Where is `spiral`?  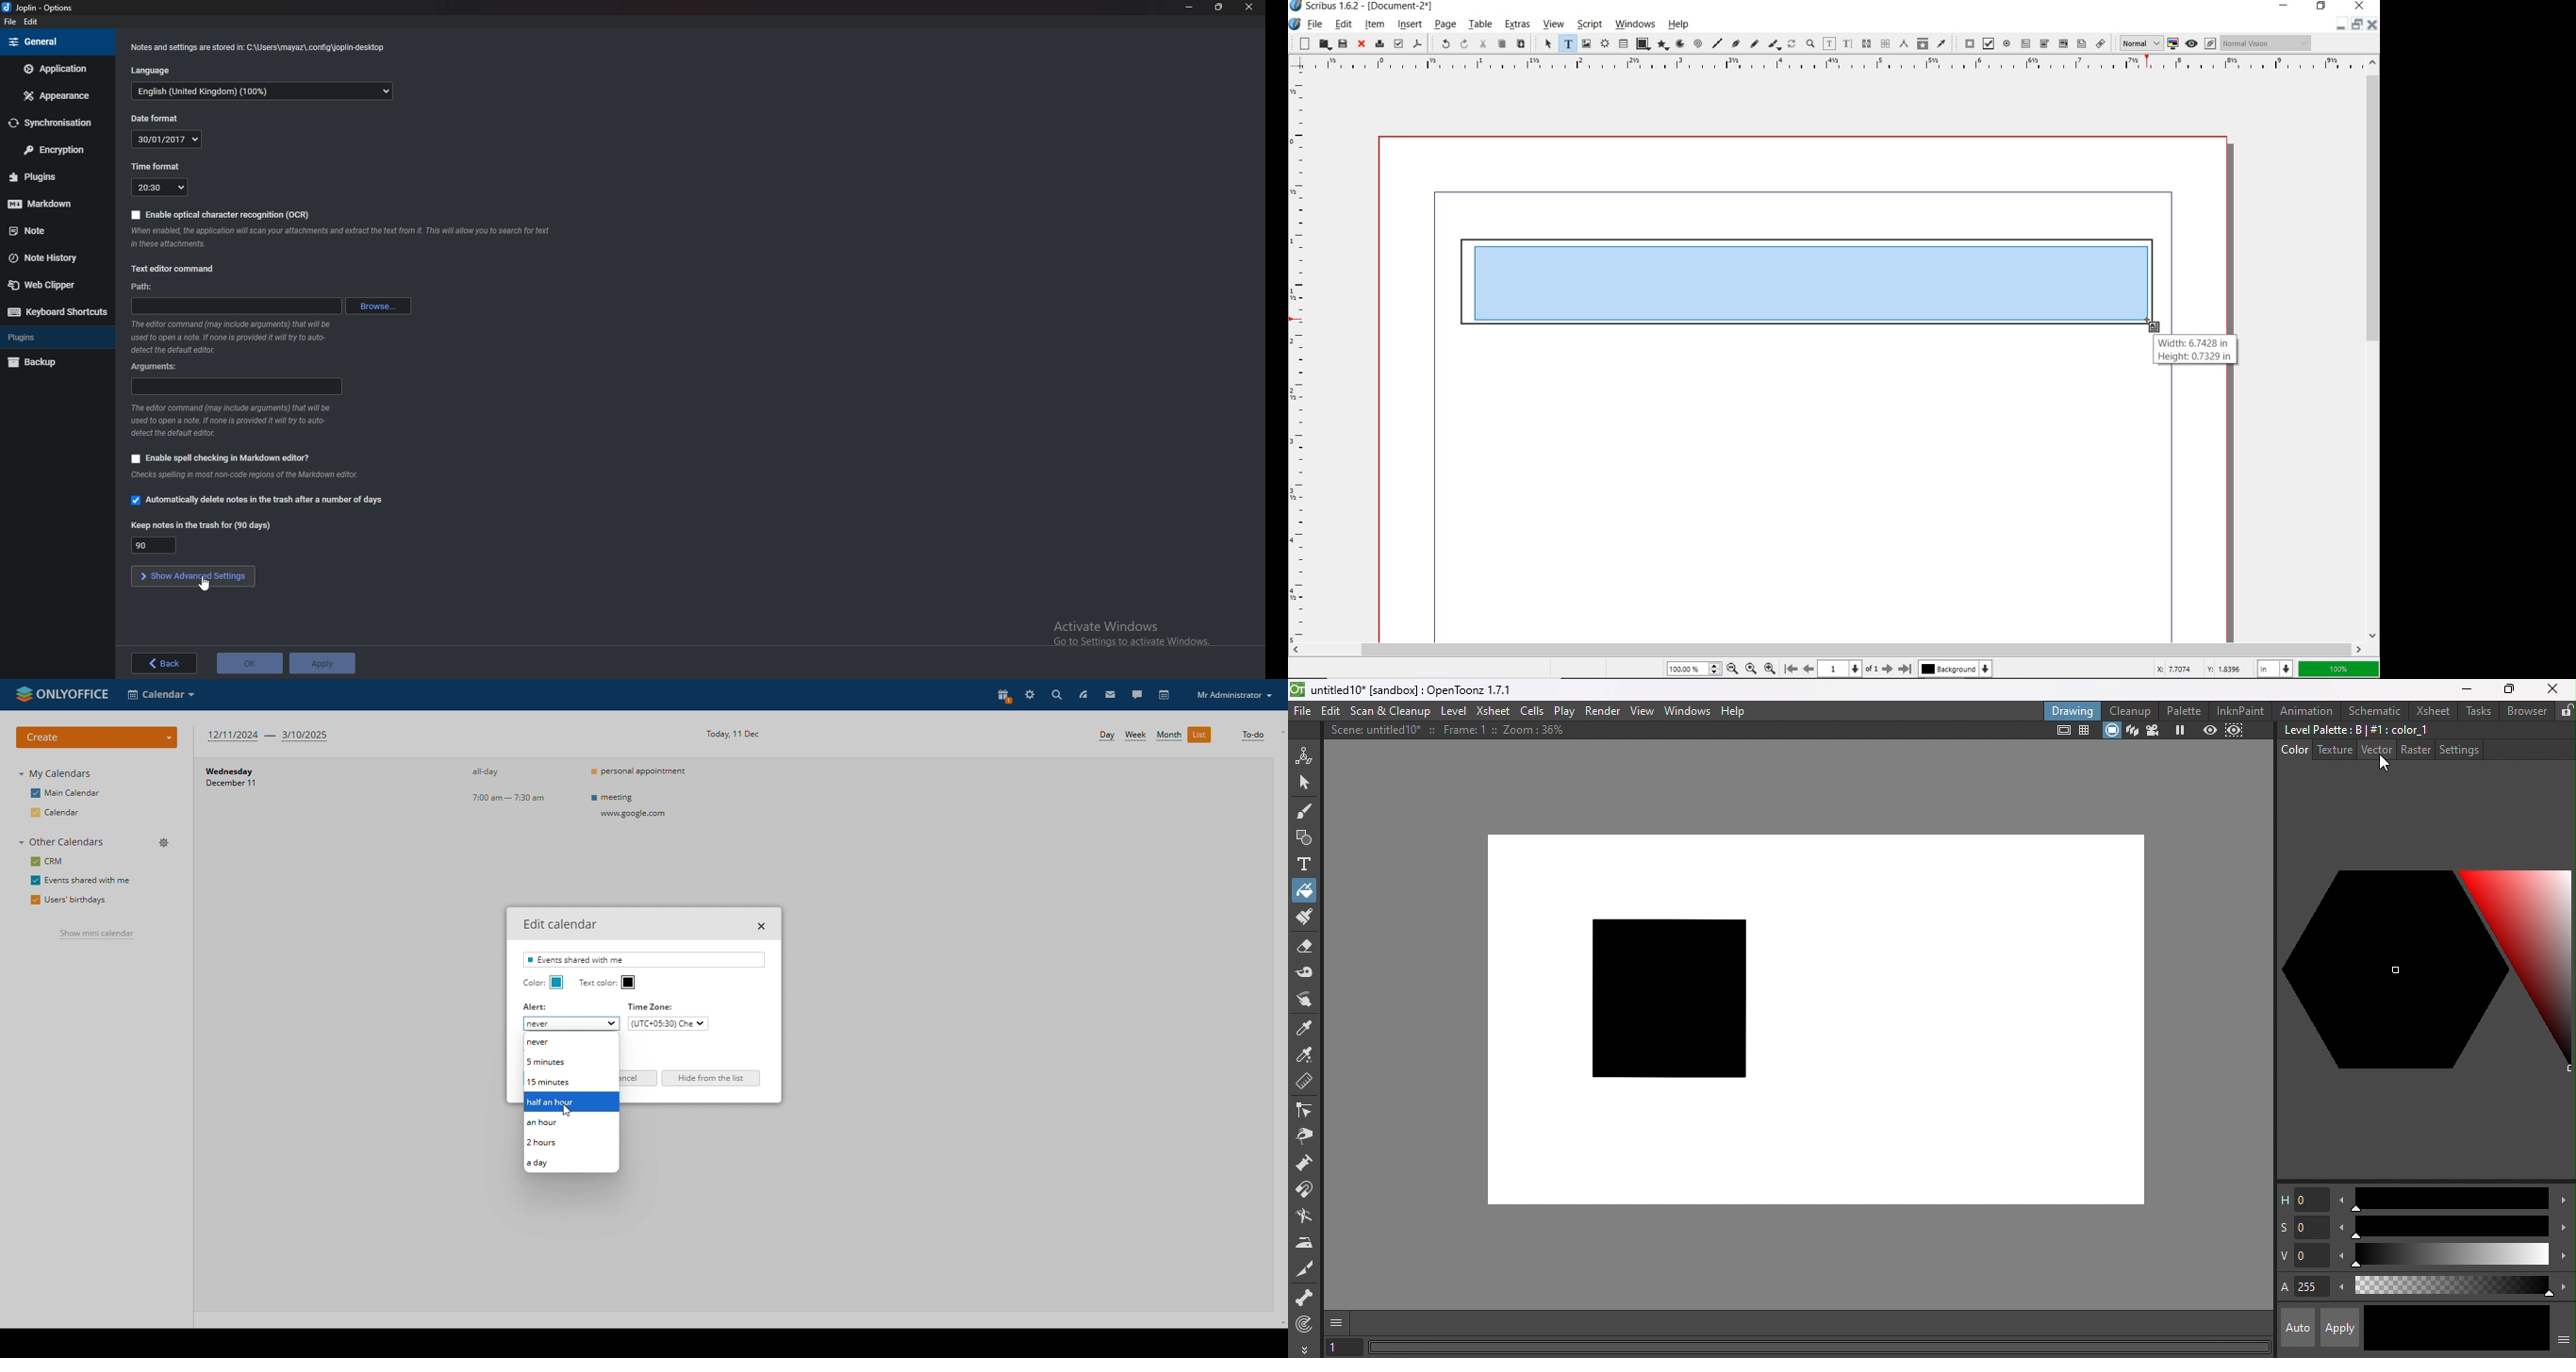 spiral is located at coordinates (1700, 44).